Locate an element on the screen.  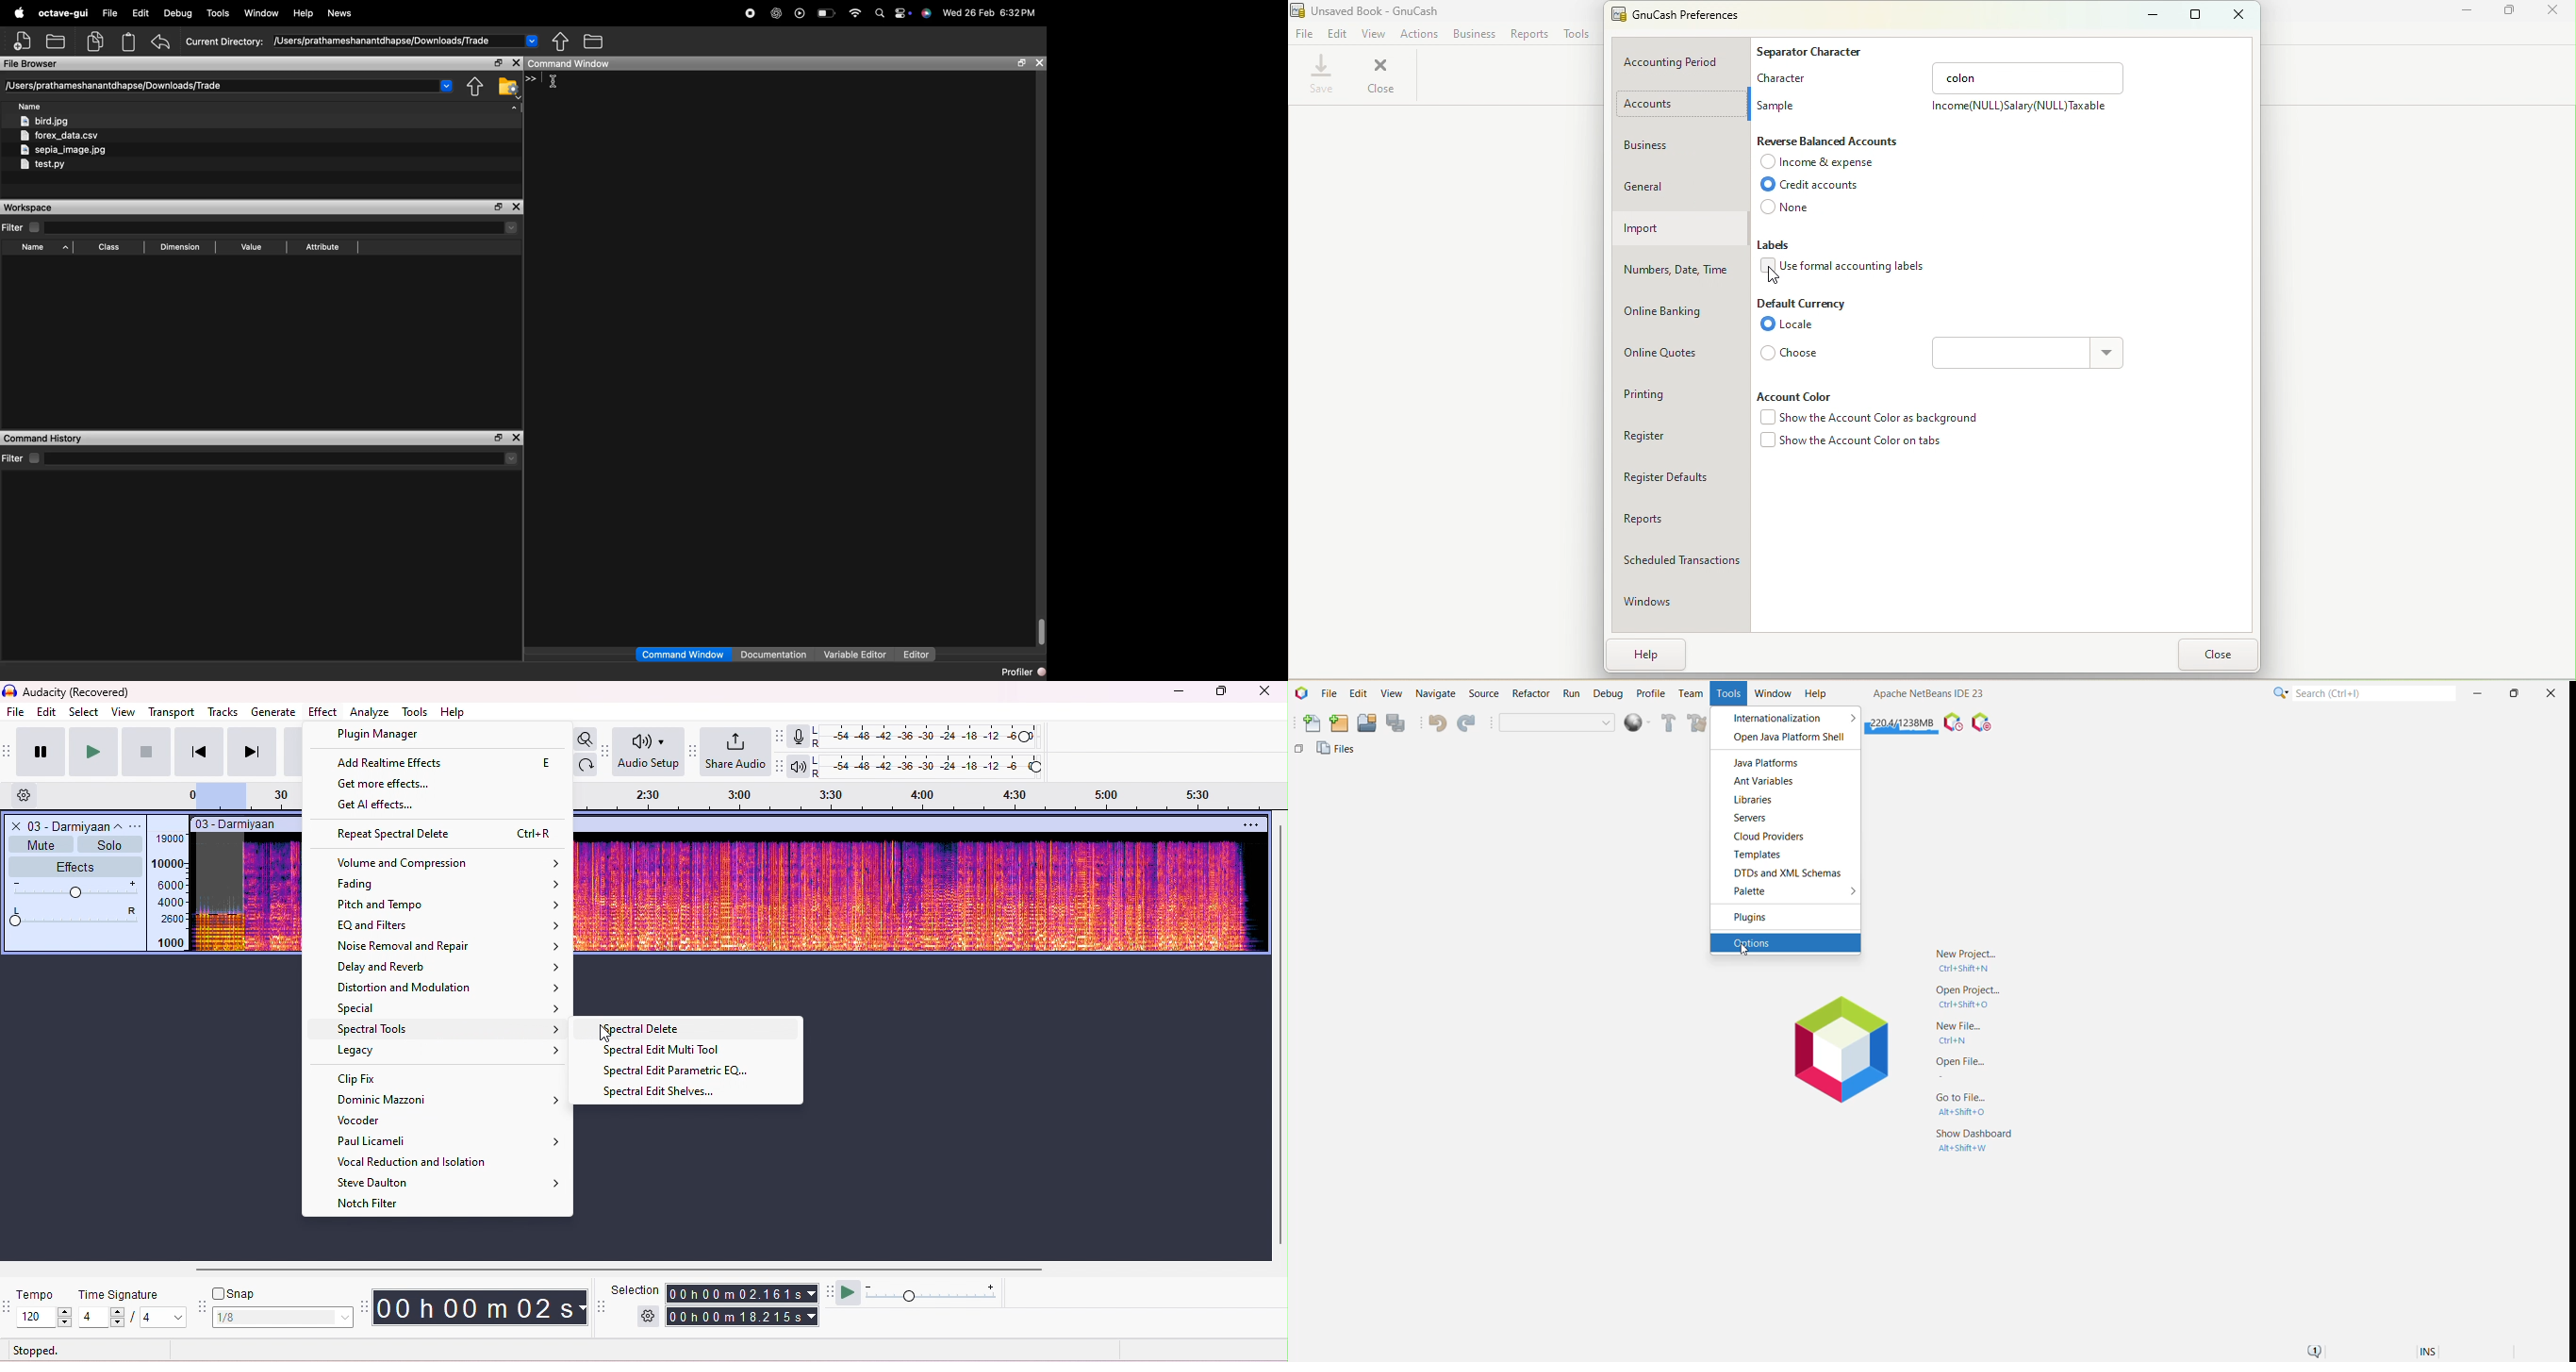
selection tool bar is located at coordinates (602, 1306).